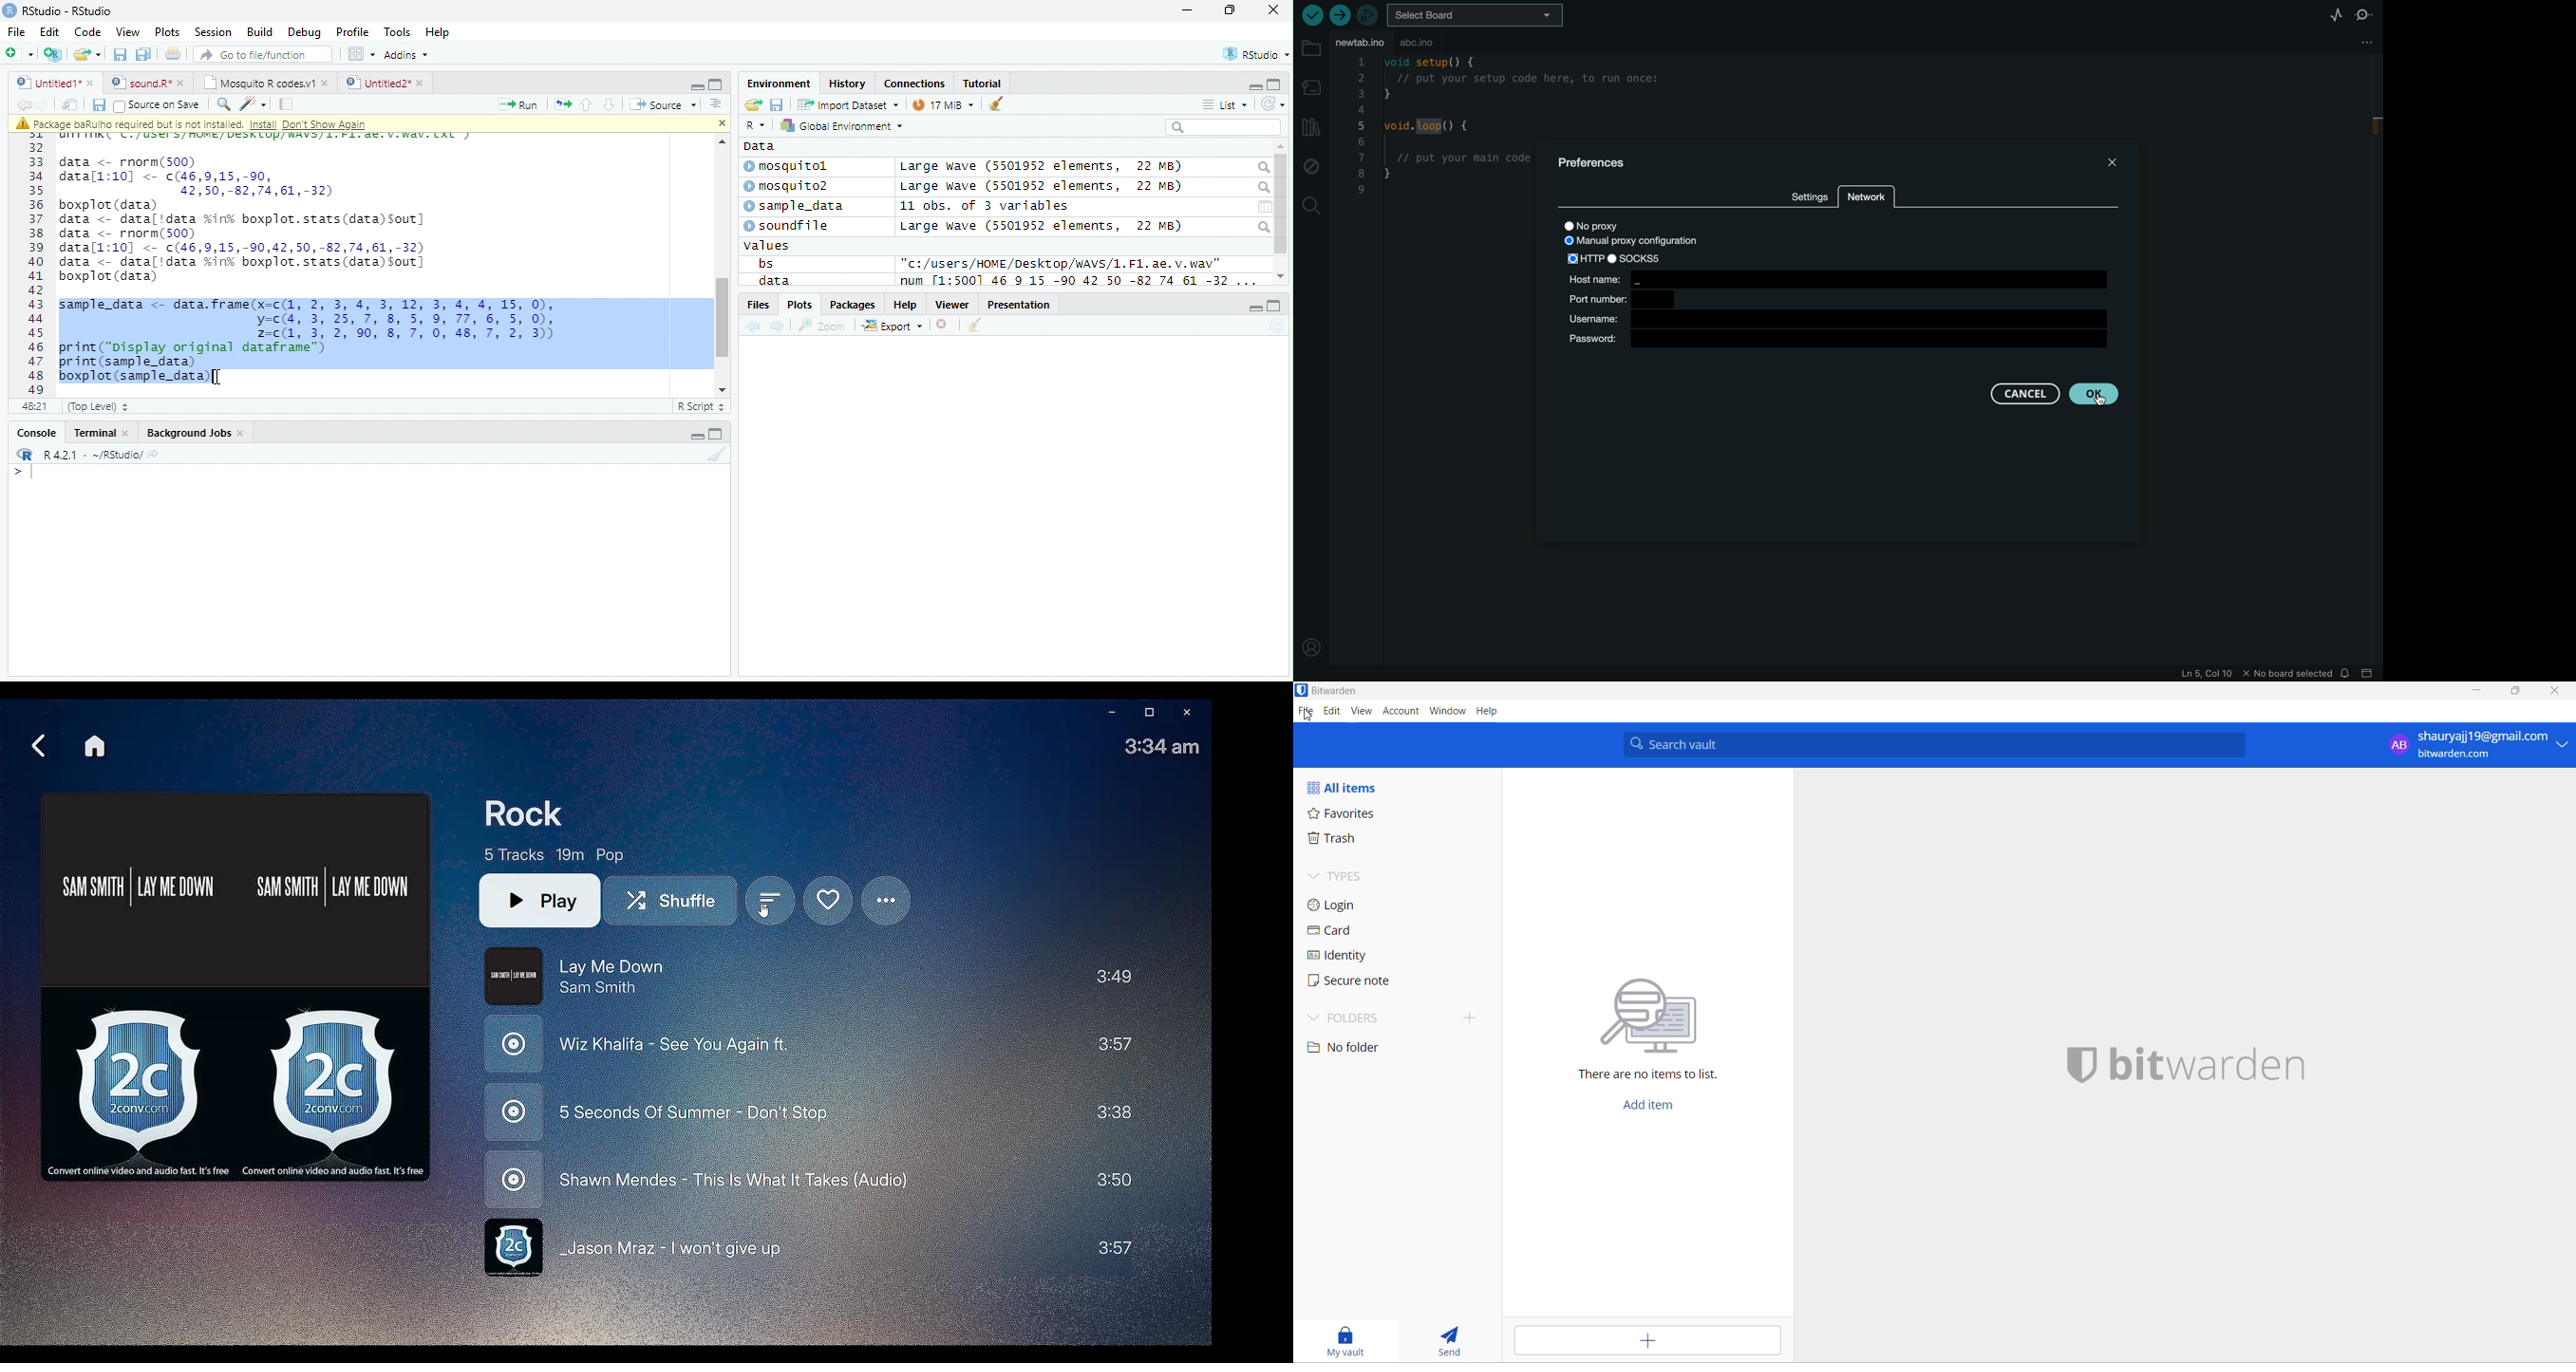 This screenshot has width=2576, height=1372. What do you see at coordinates (87, 54) in the screenshot?
I see `open an existing file` at bounding box center [87, 54].